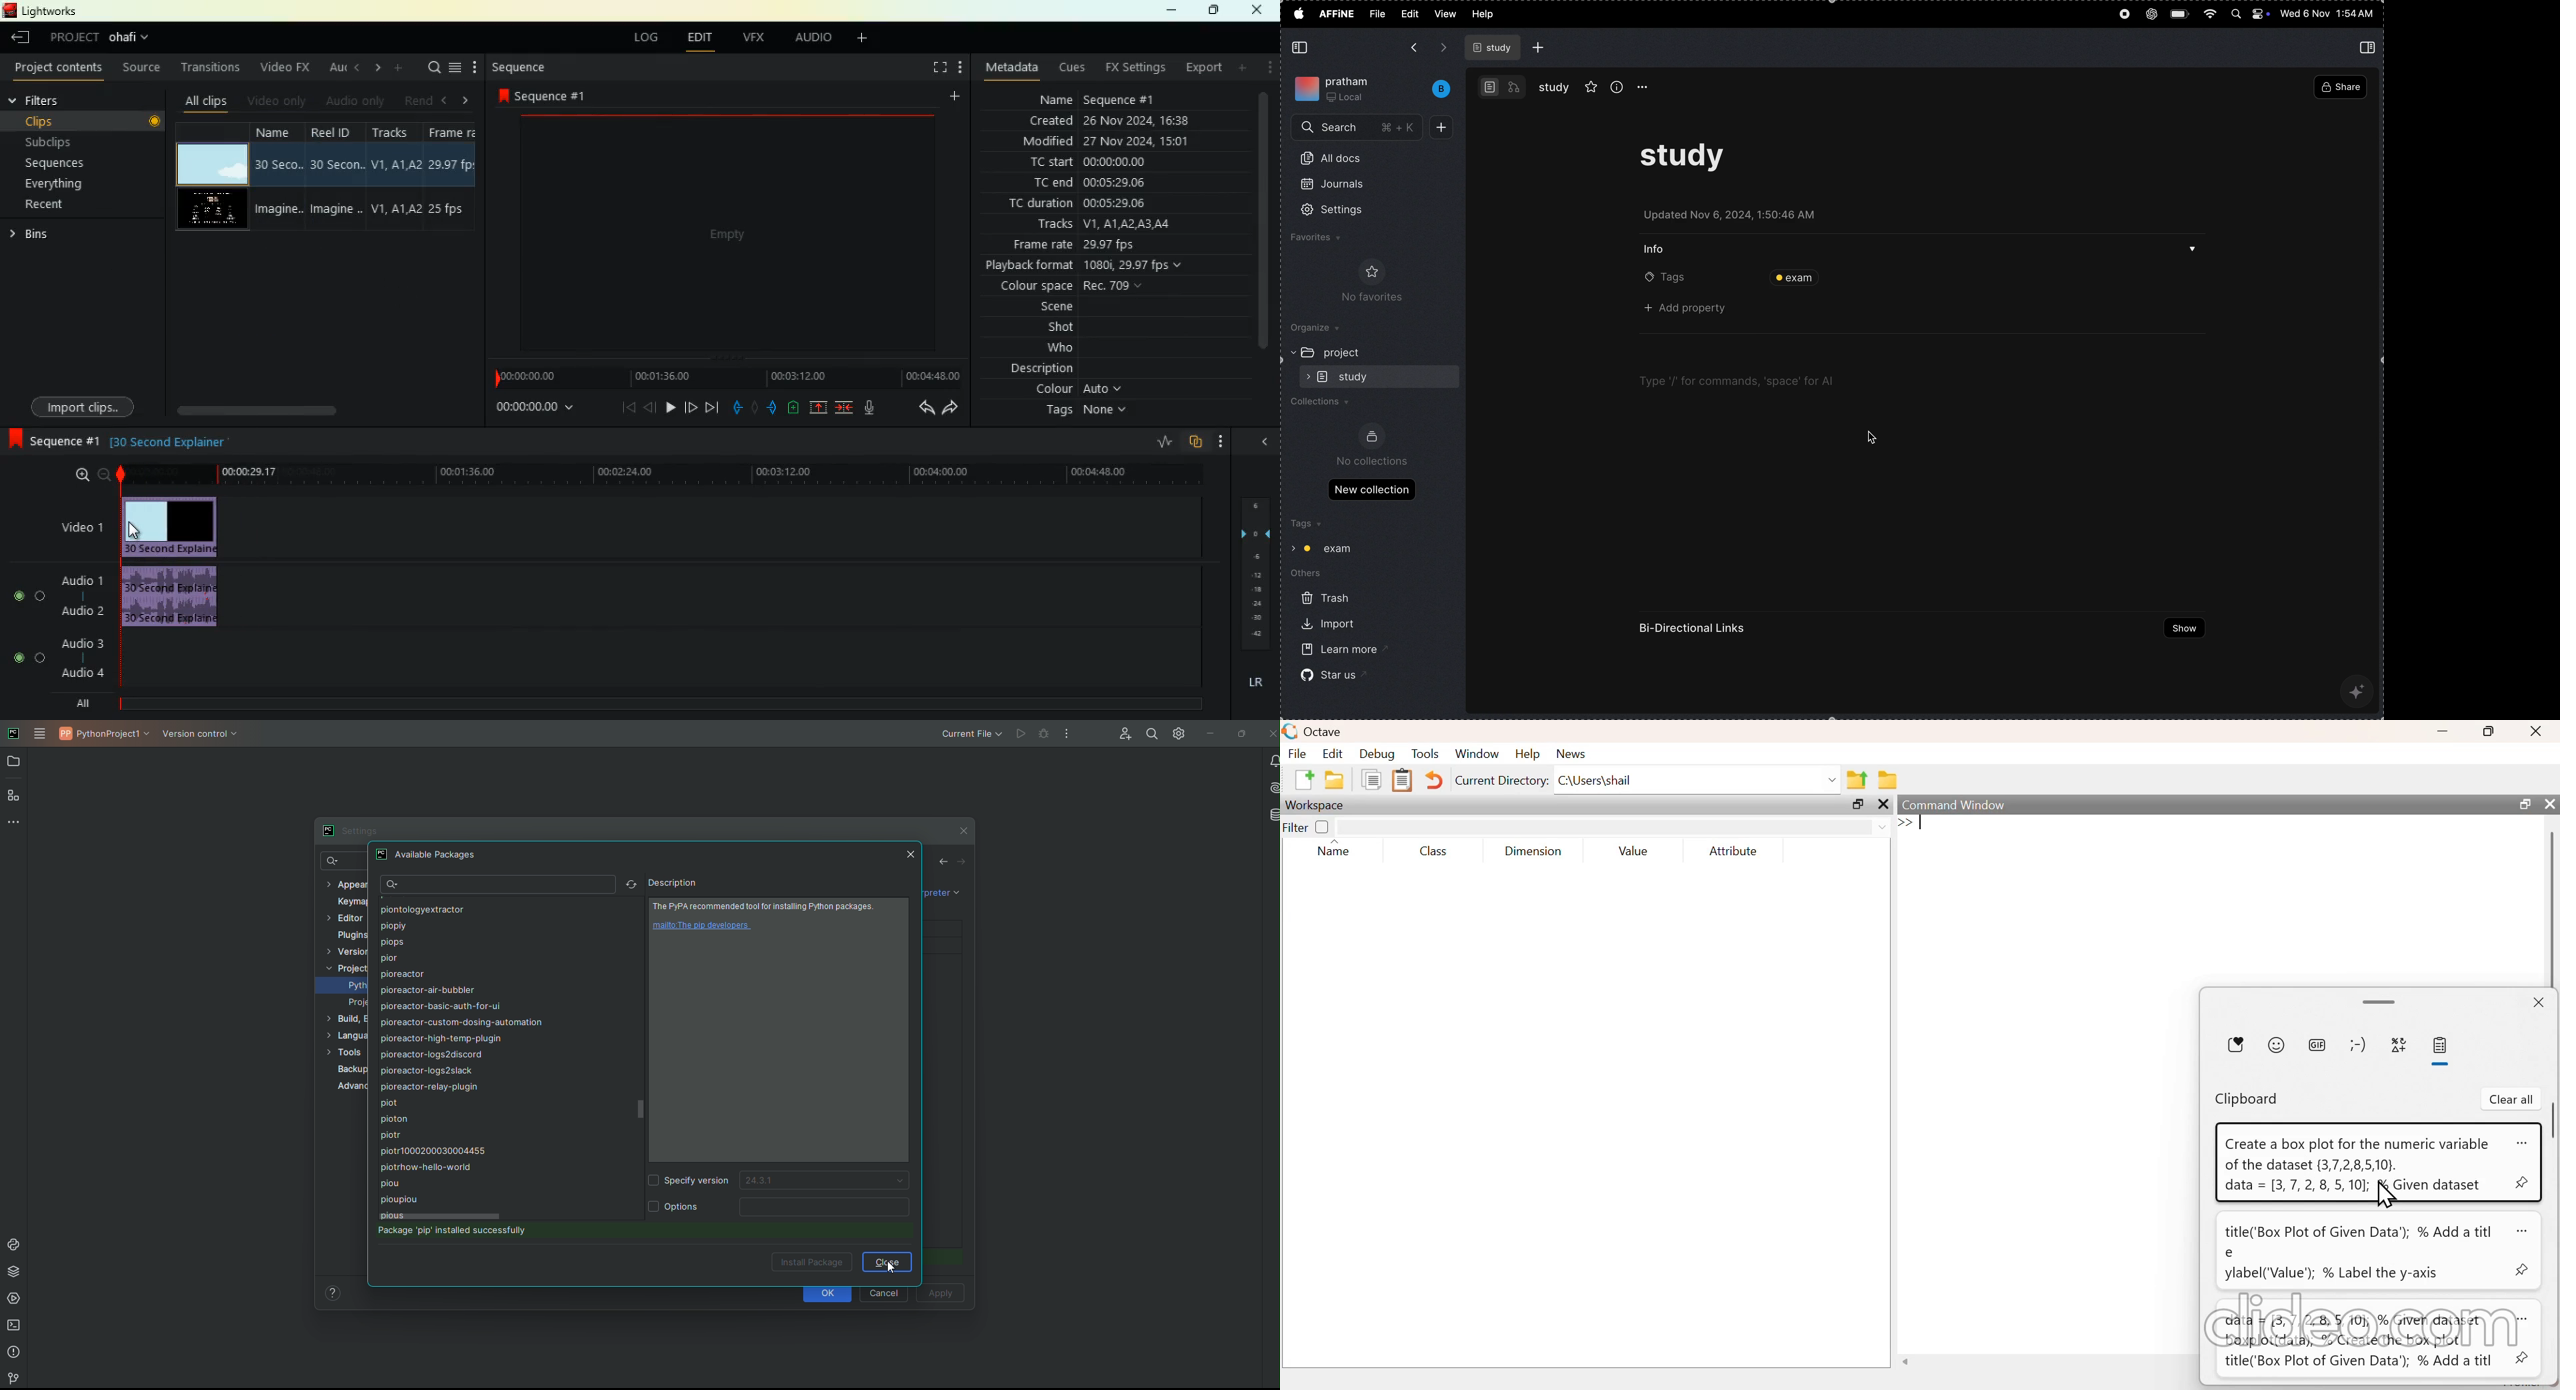 The width and height of the screenshot is (2576, 1400). What do you see at coordinates (82, 120) in the screenshot?
I see `clips` at bounding box center [82, 120].